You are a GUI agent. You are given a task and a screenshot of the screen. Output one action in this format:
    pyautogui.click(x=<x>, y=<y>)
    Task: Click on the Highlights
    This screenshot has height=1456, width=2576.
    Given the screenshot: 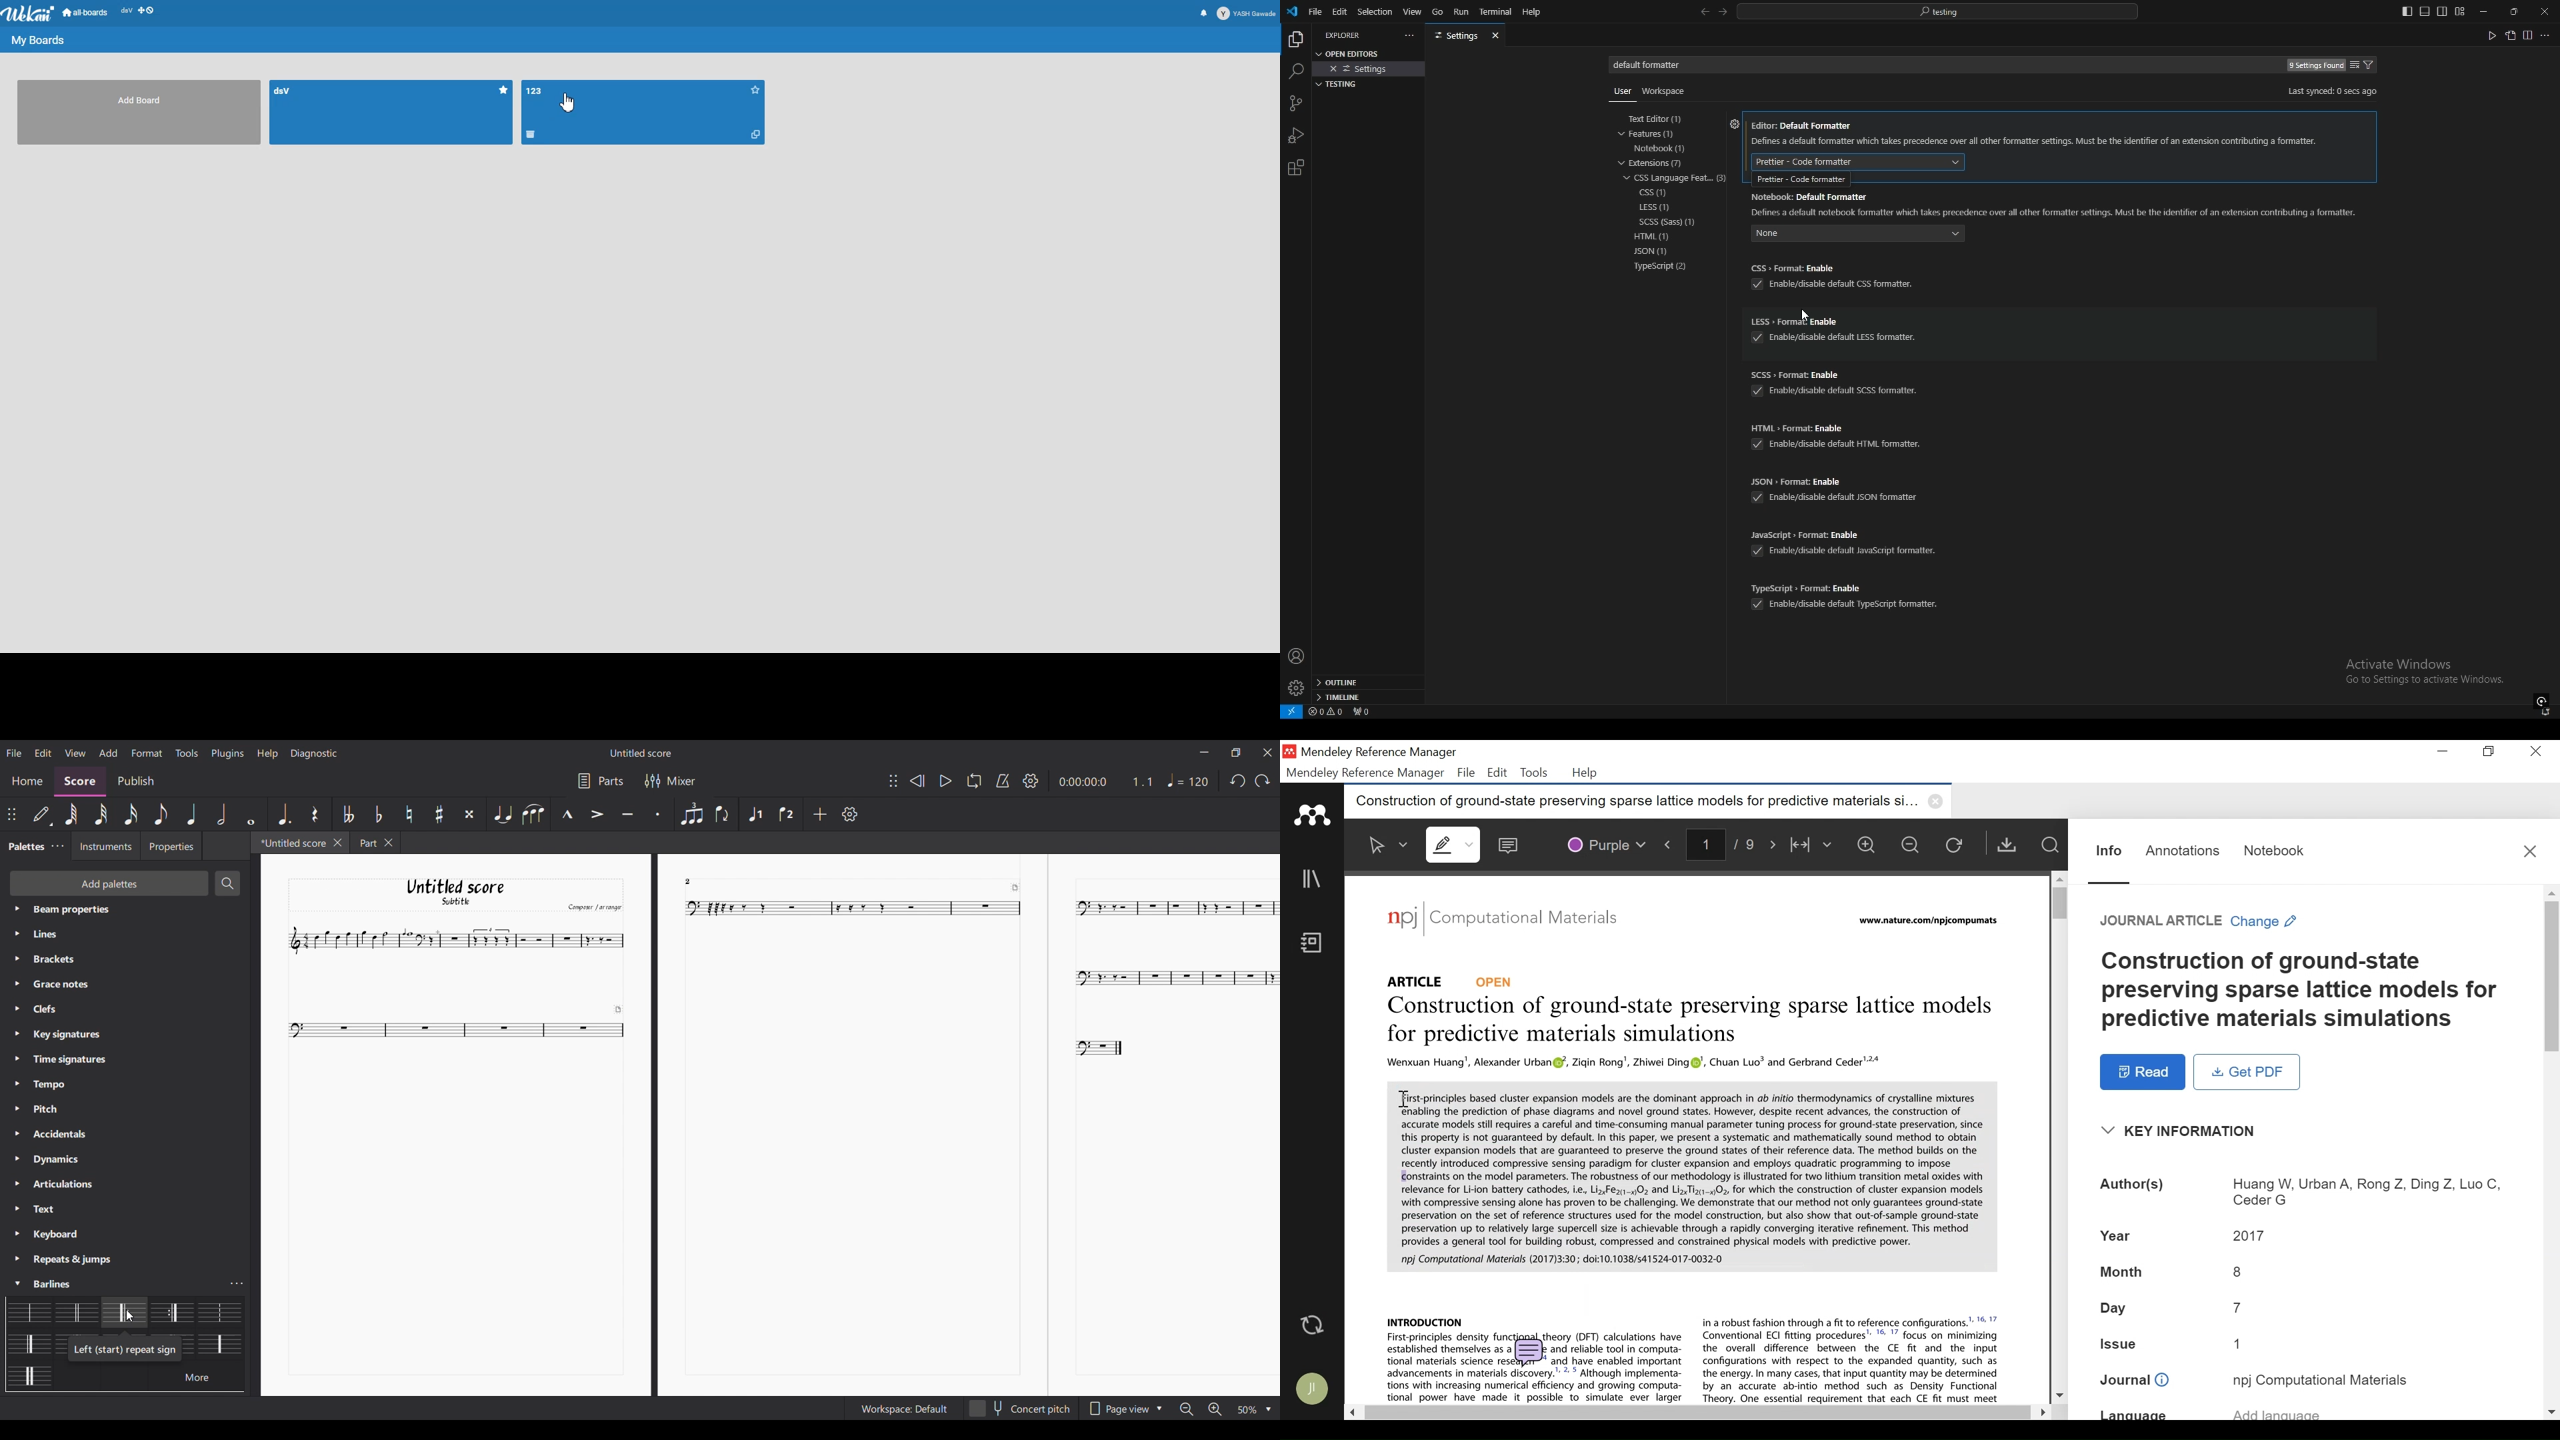 What is the action you would take?
    pyautogui.click(x=1455, y=844)
    